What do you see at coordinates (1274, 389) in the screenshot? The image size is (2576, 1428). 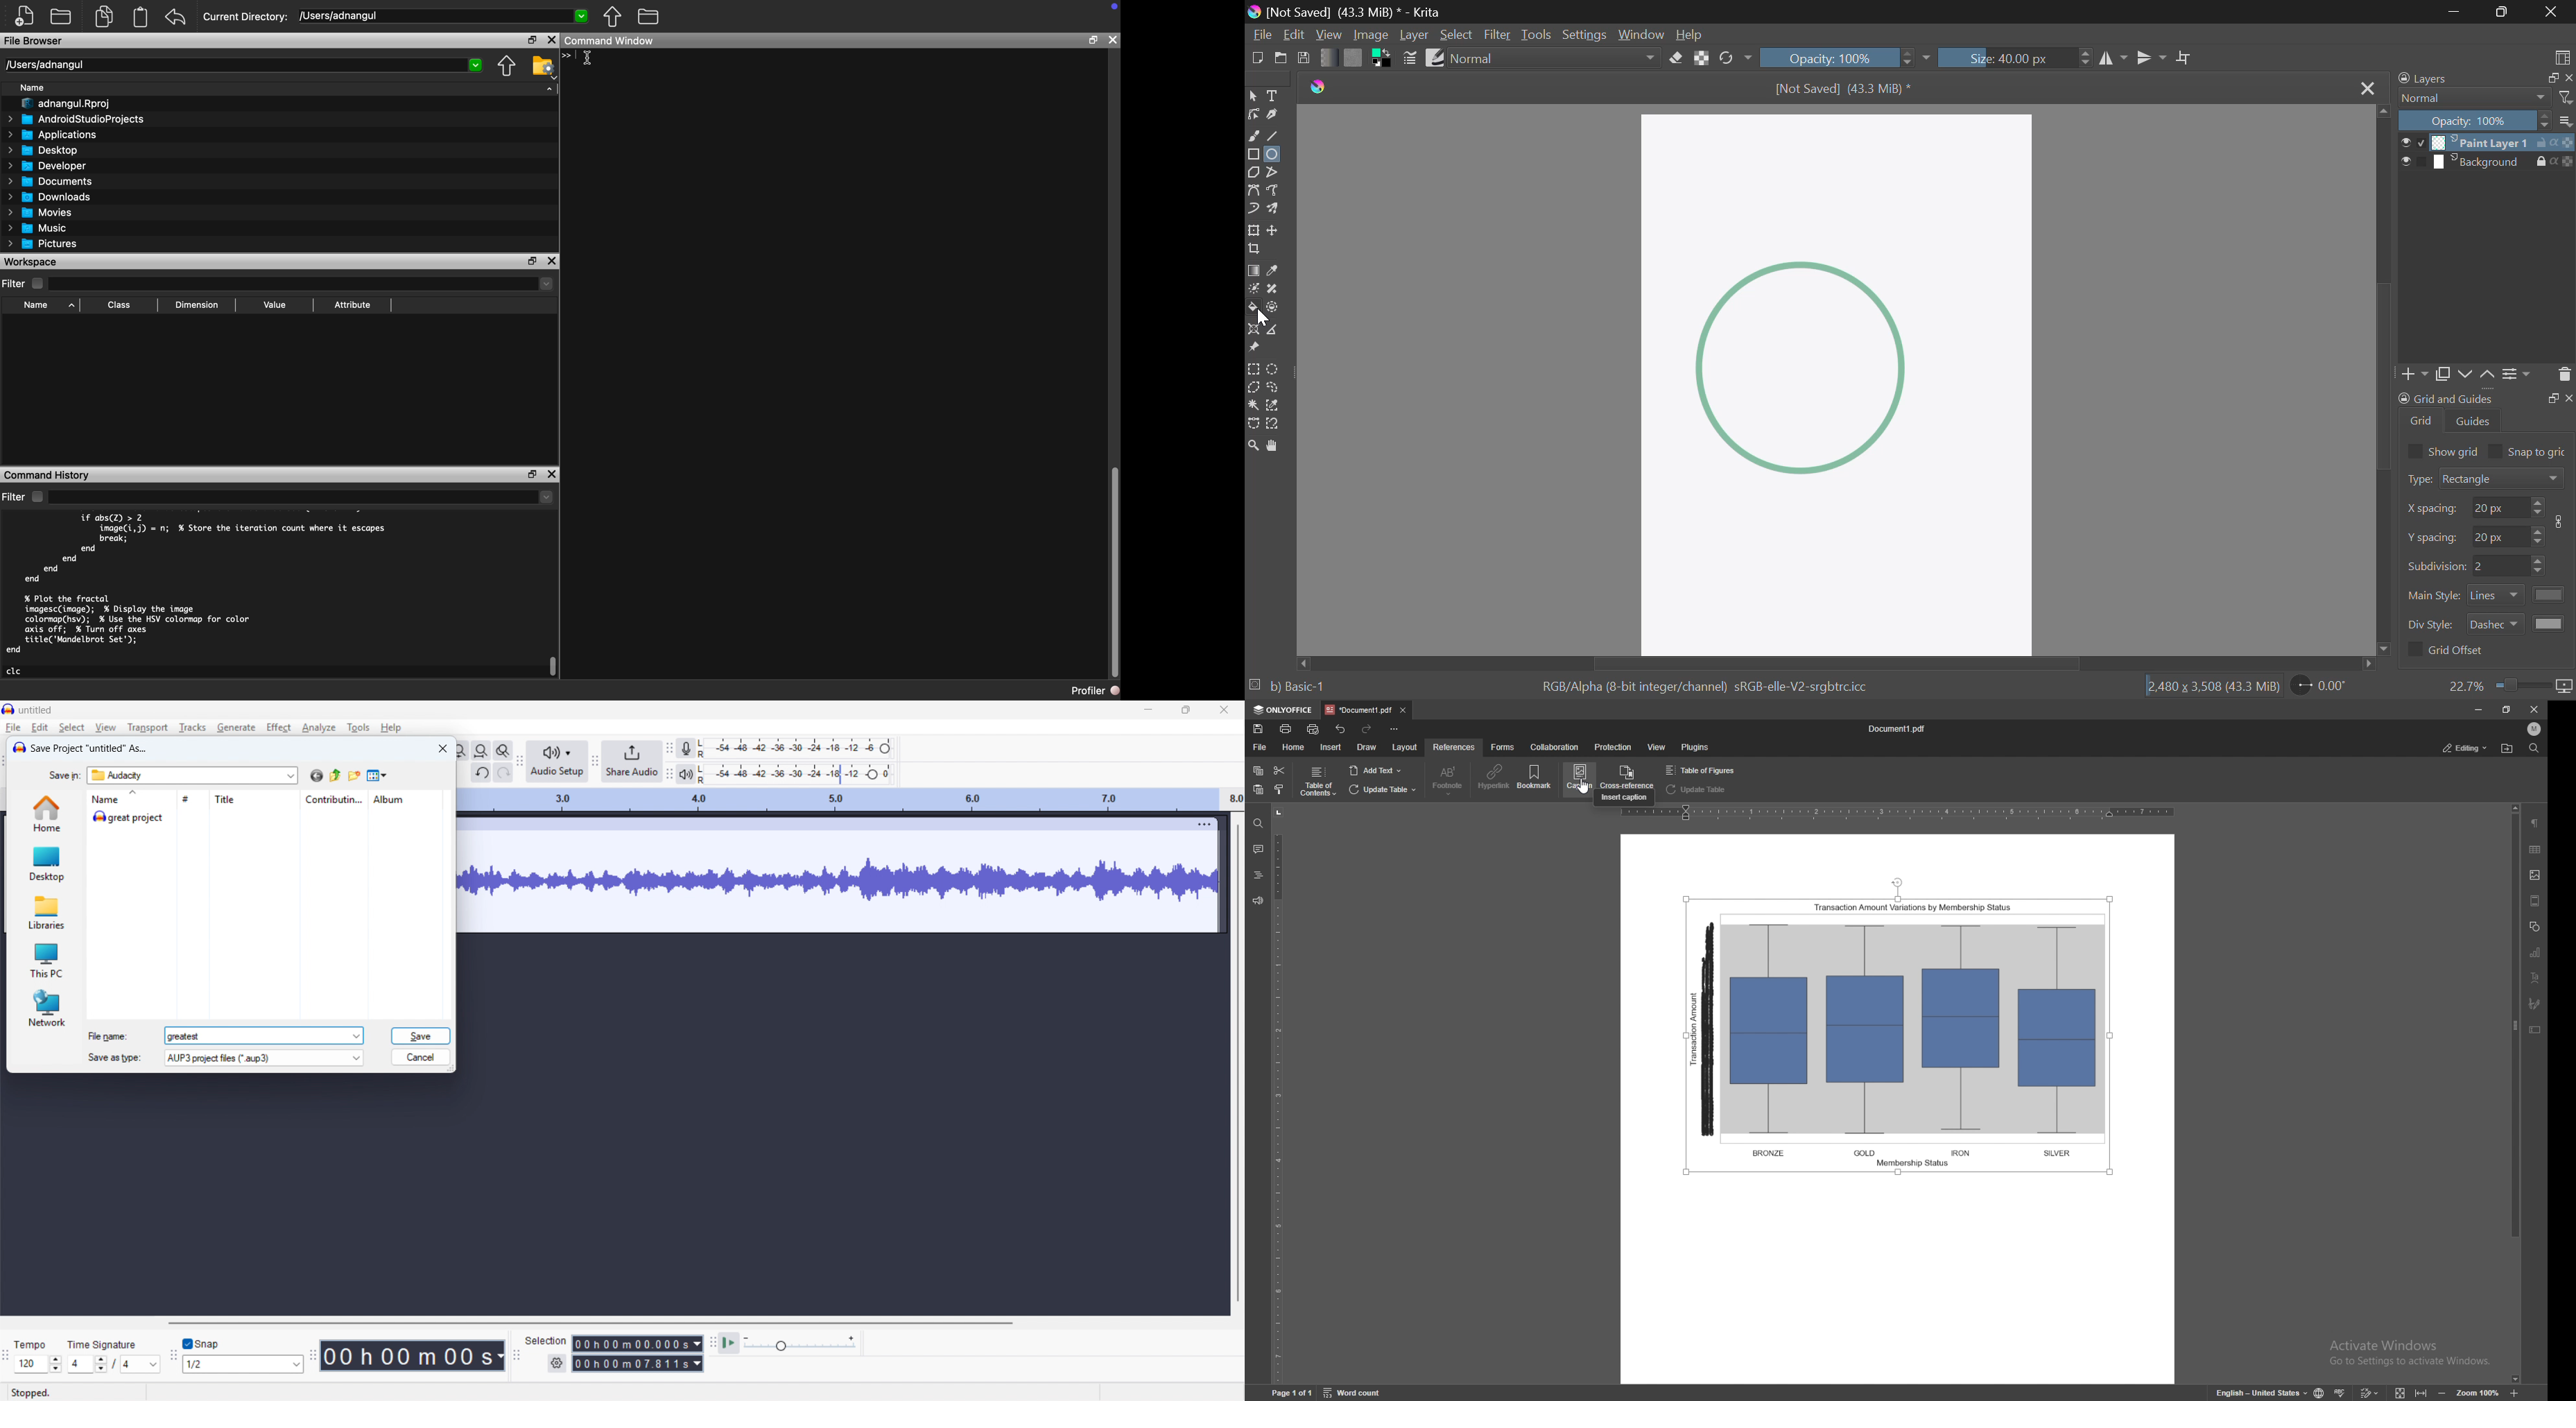 I see `Freehand Selection` at bounding box center [1274, 389].